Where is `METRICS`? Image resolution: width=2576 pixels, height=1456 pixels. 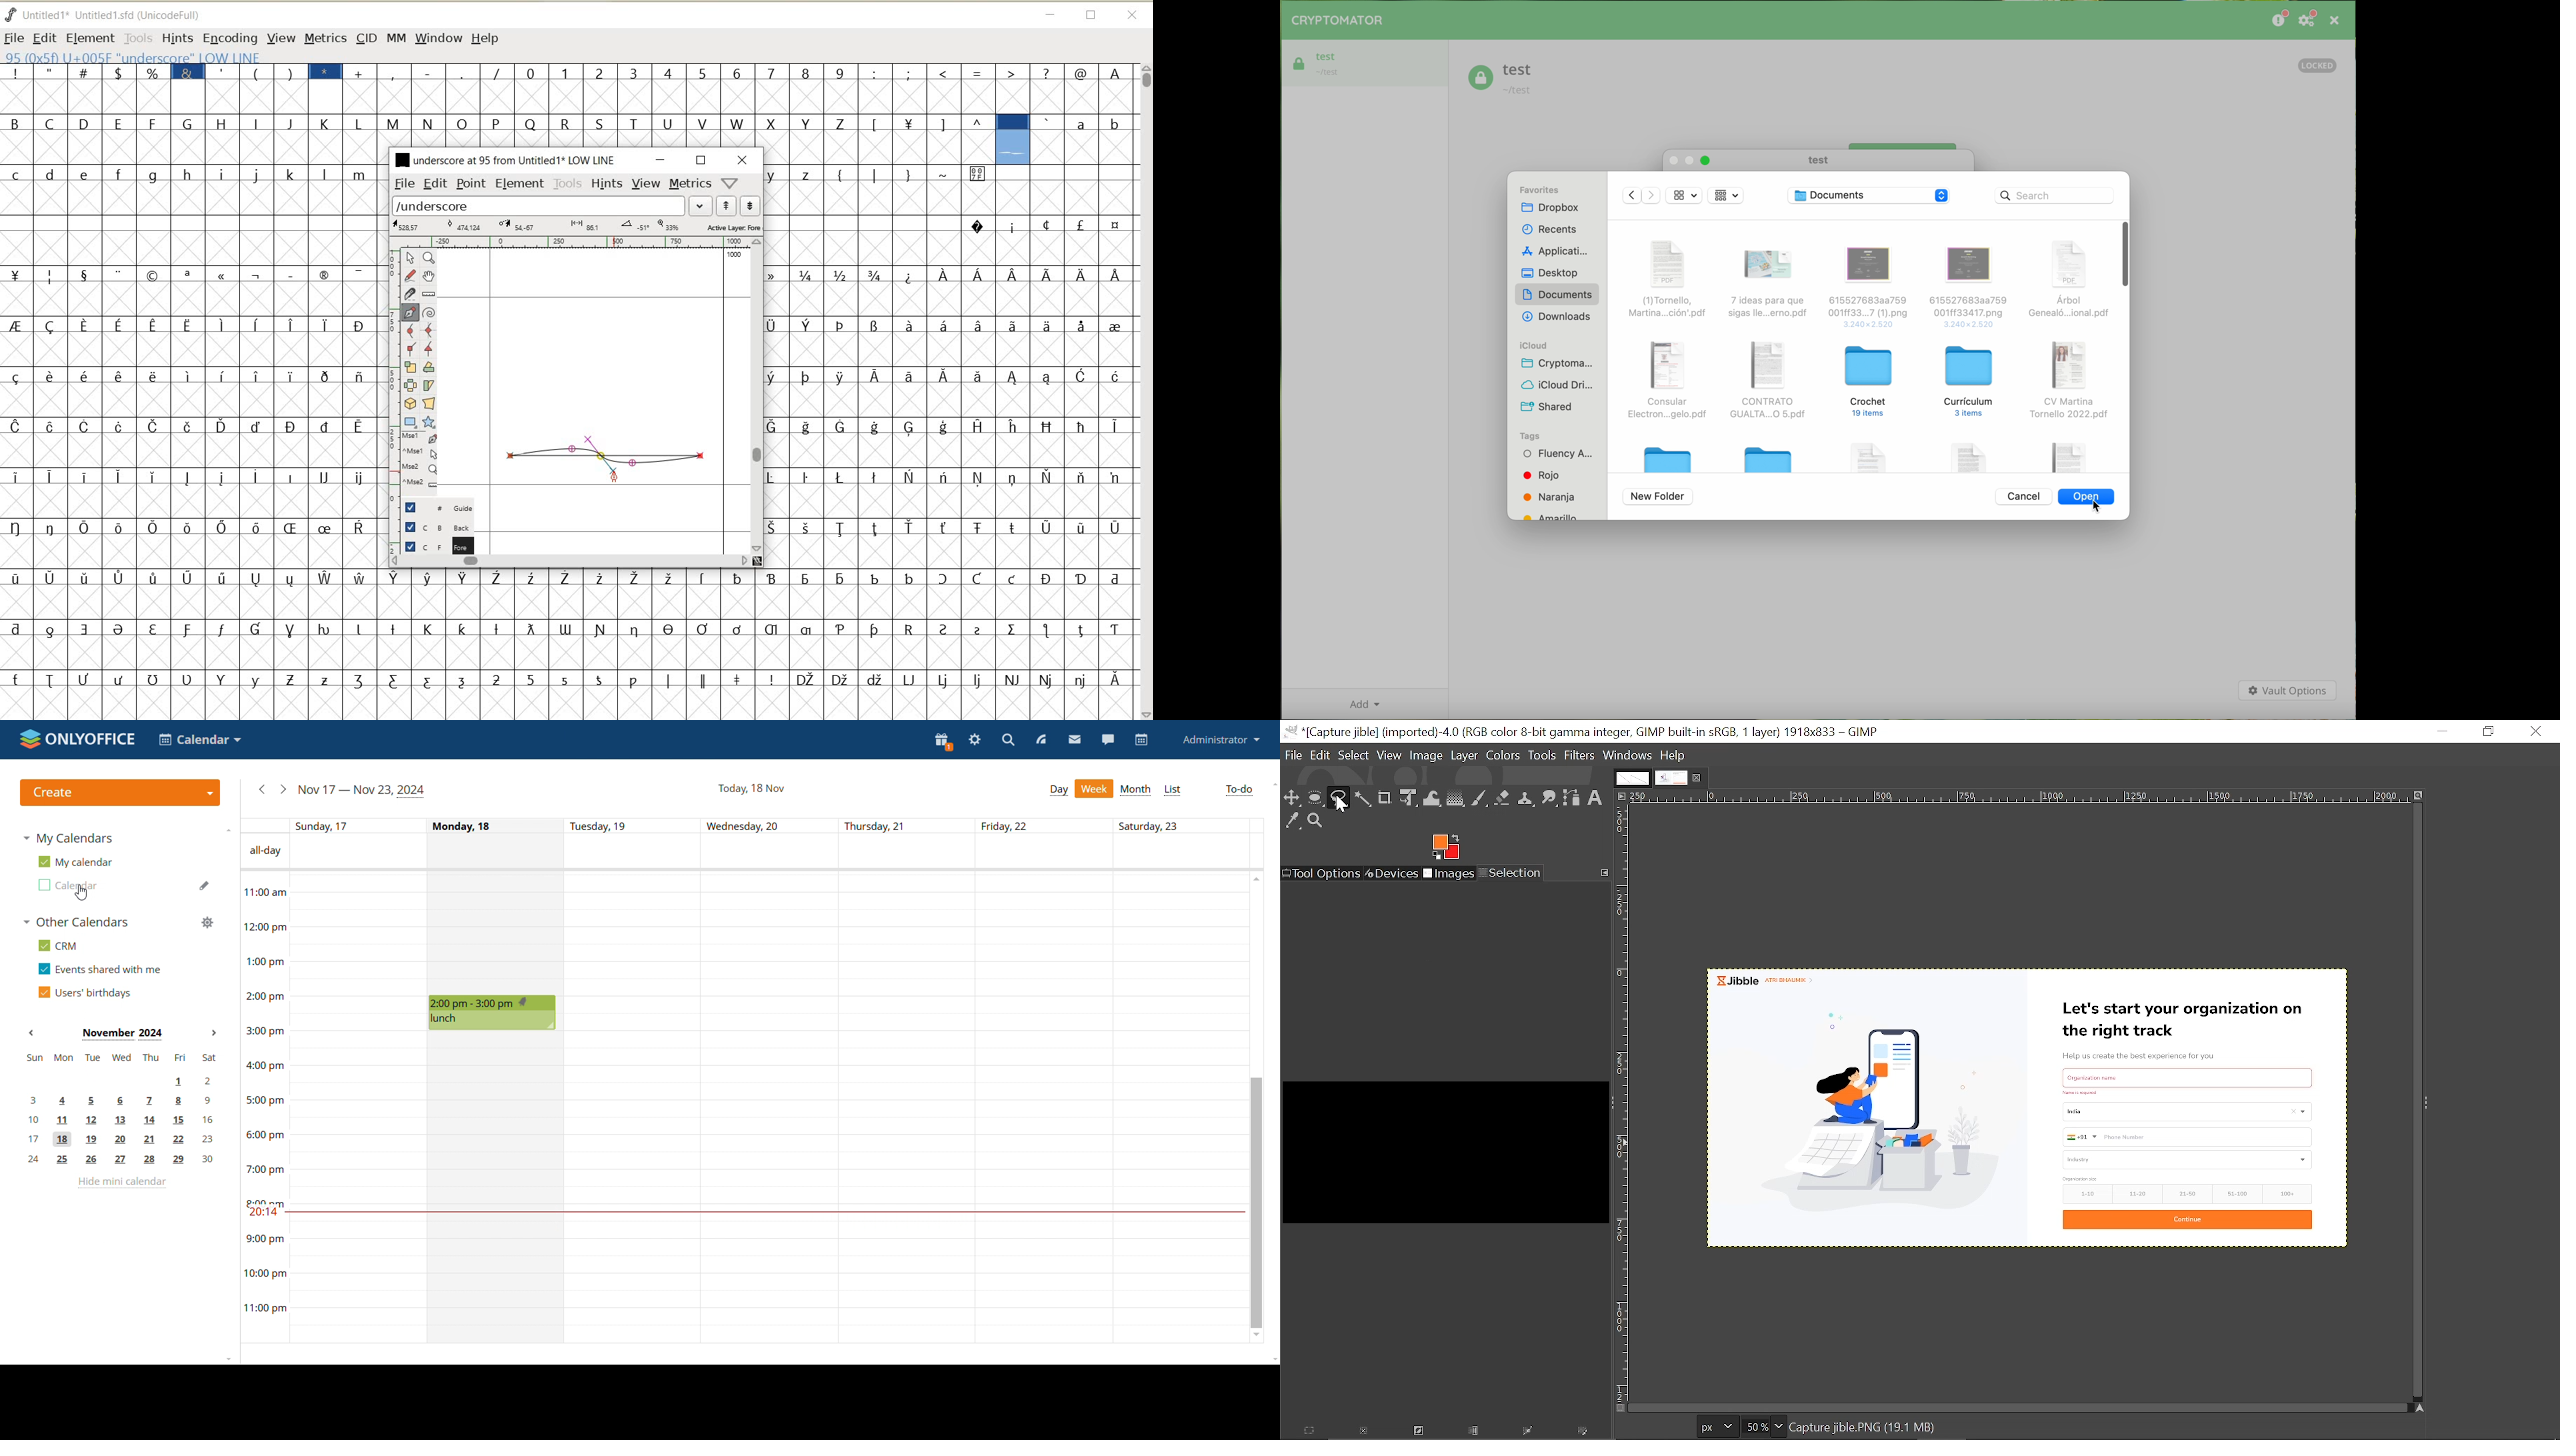 METRICS is located at coordinates (325, 38).